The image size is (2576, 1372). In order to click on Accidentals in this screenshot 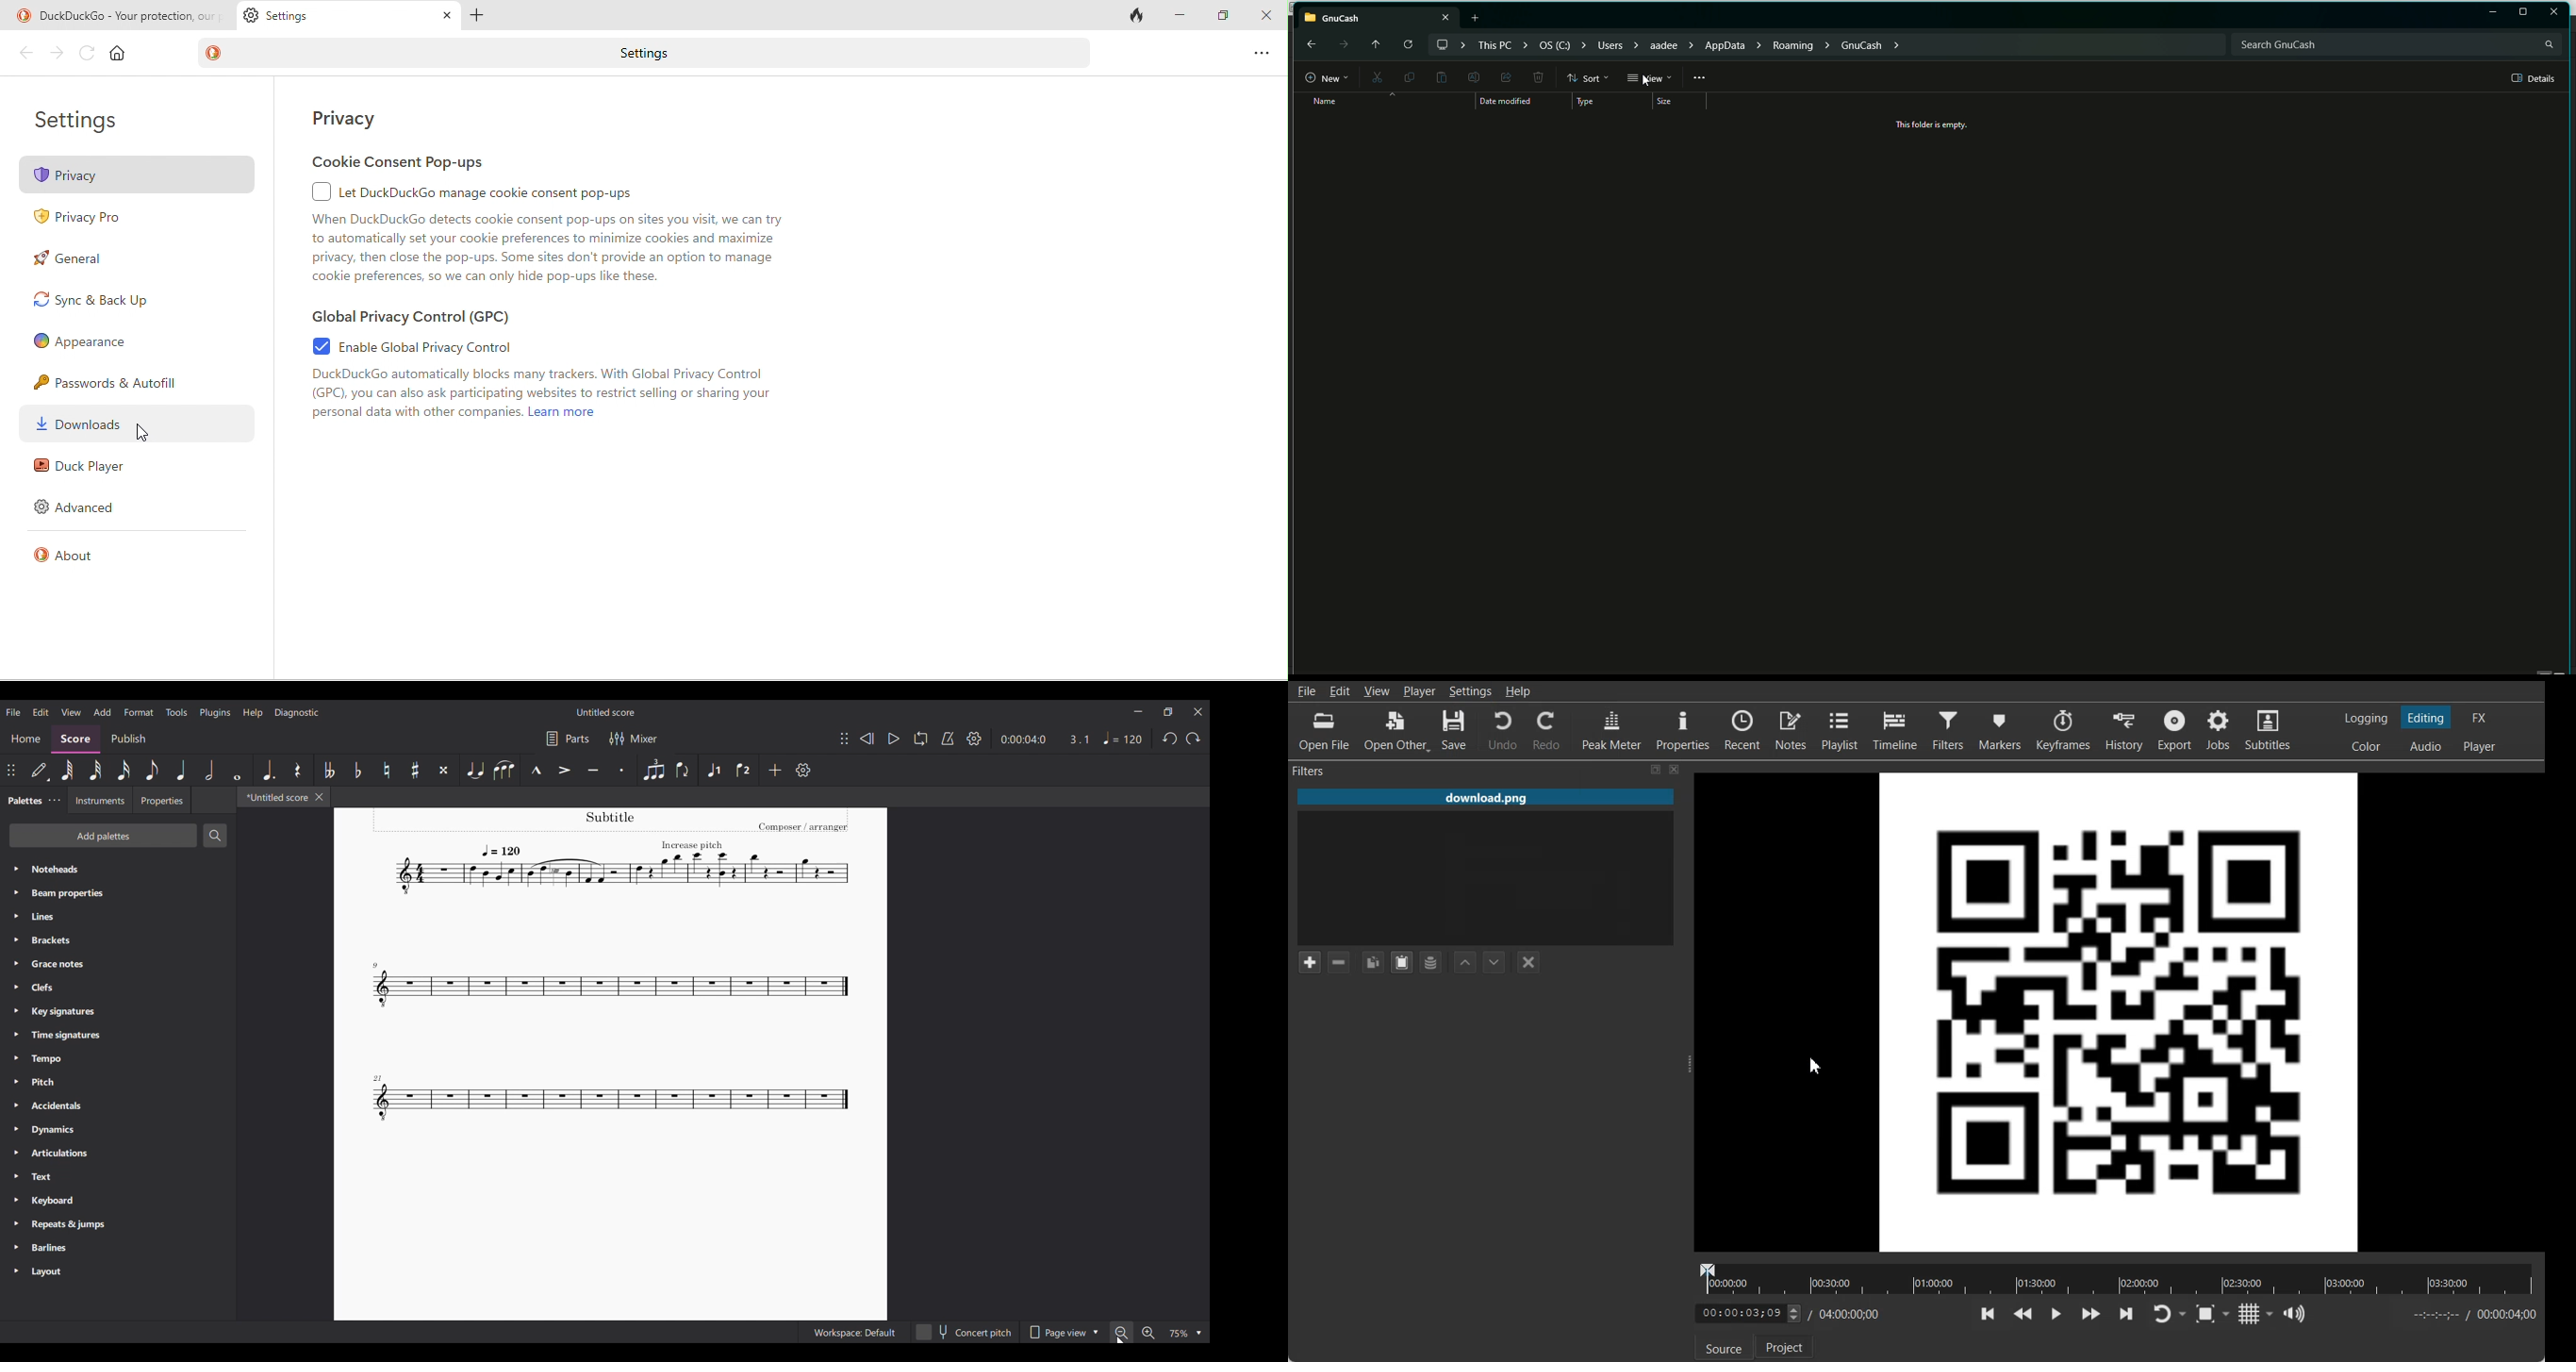, I will do `click(118, 1105)`.